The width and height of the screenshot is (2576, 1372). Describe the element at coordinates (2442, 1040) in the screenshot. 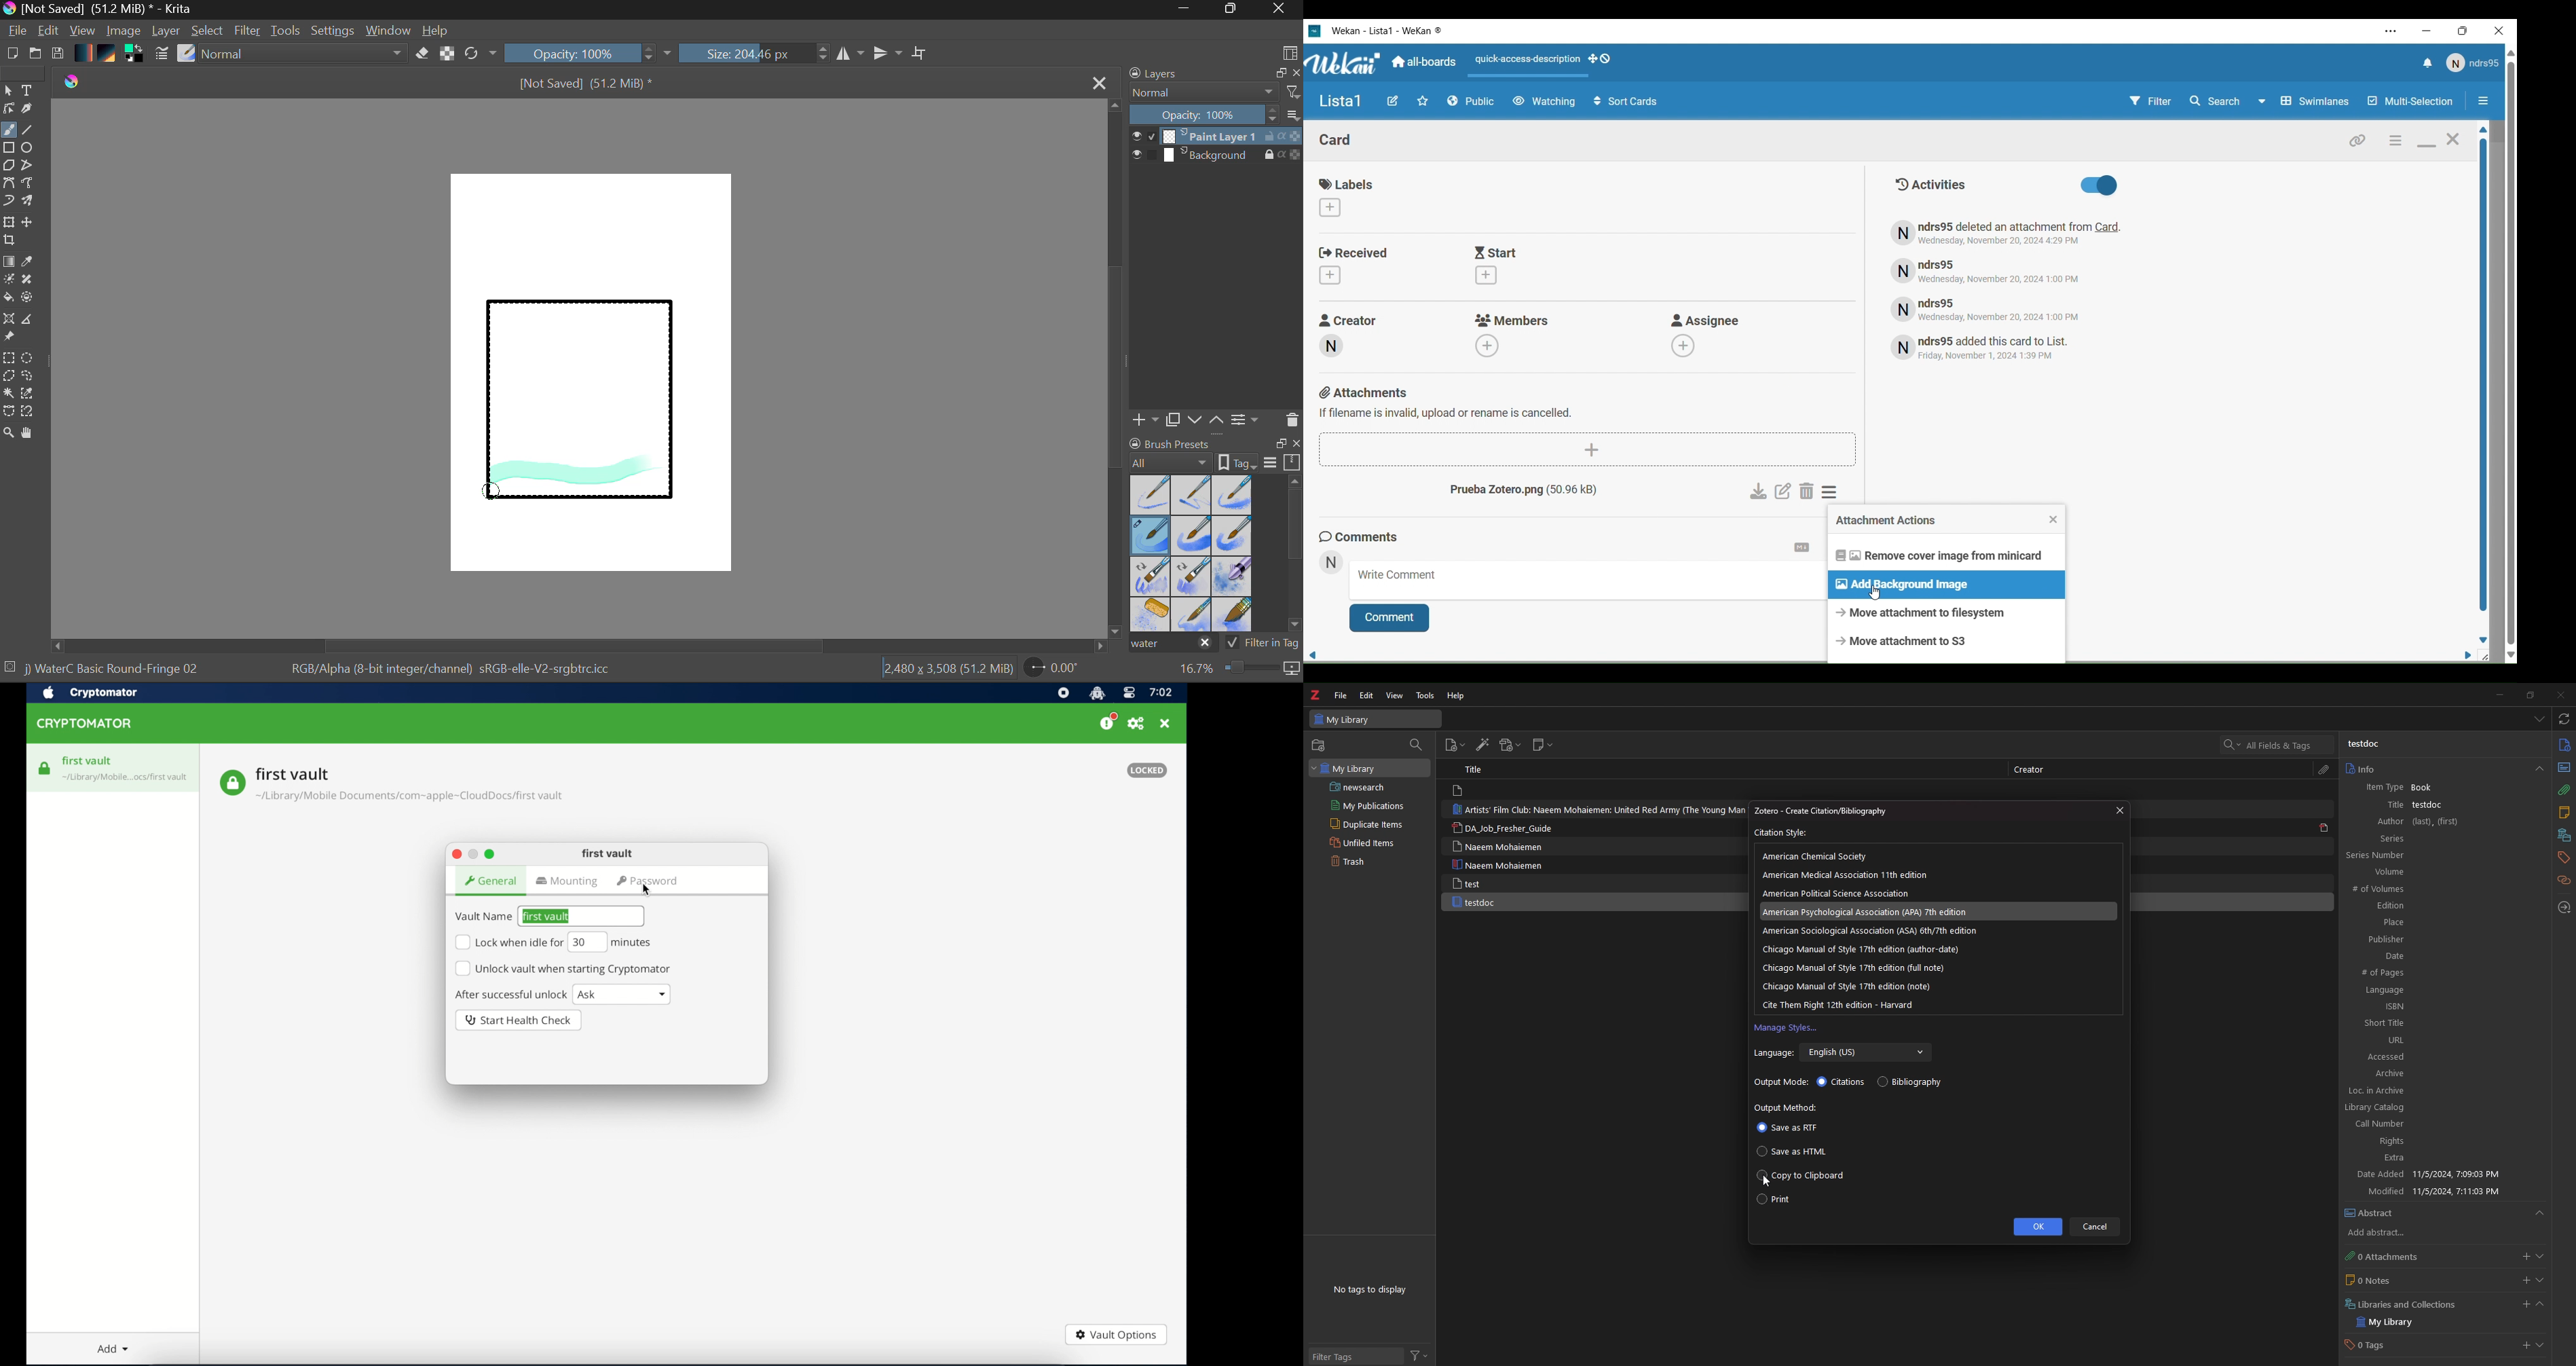

I see `URL` at that location.